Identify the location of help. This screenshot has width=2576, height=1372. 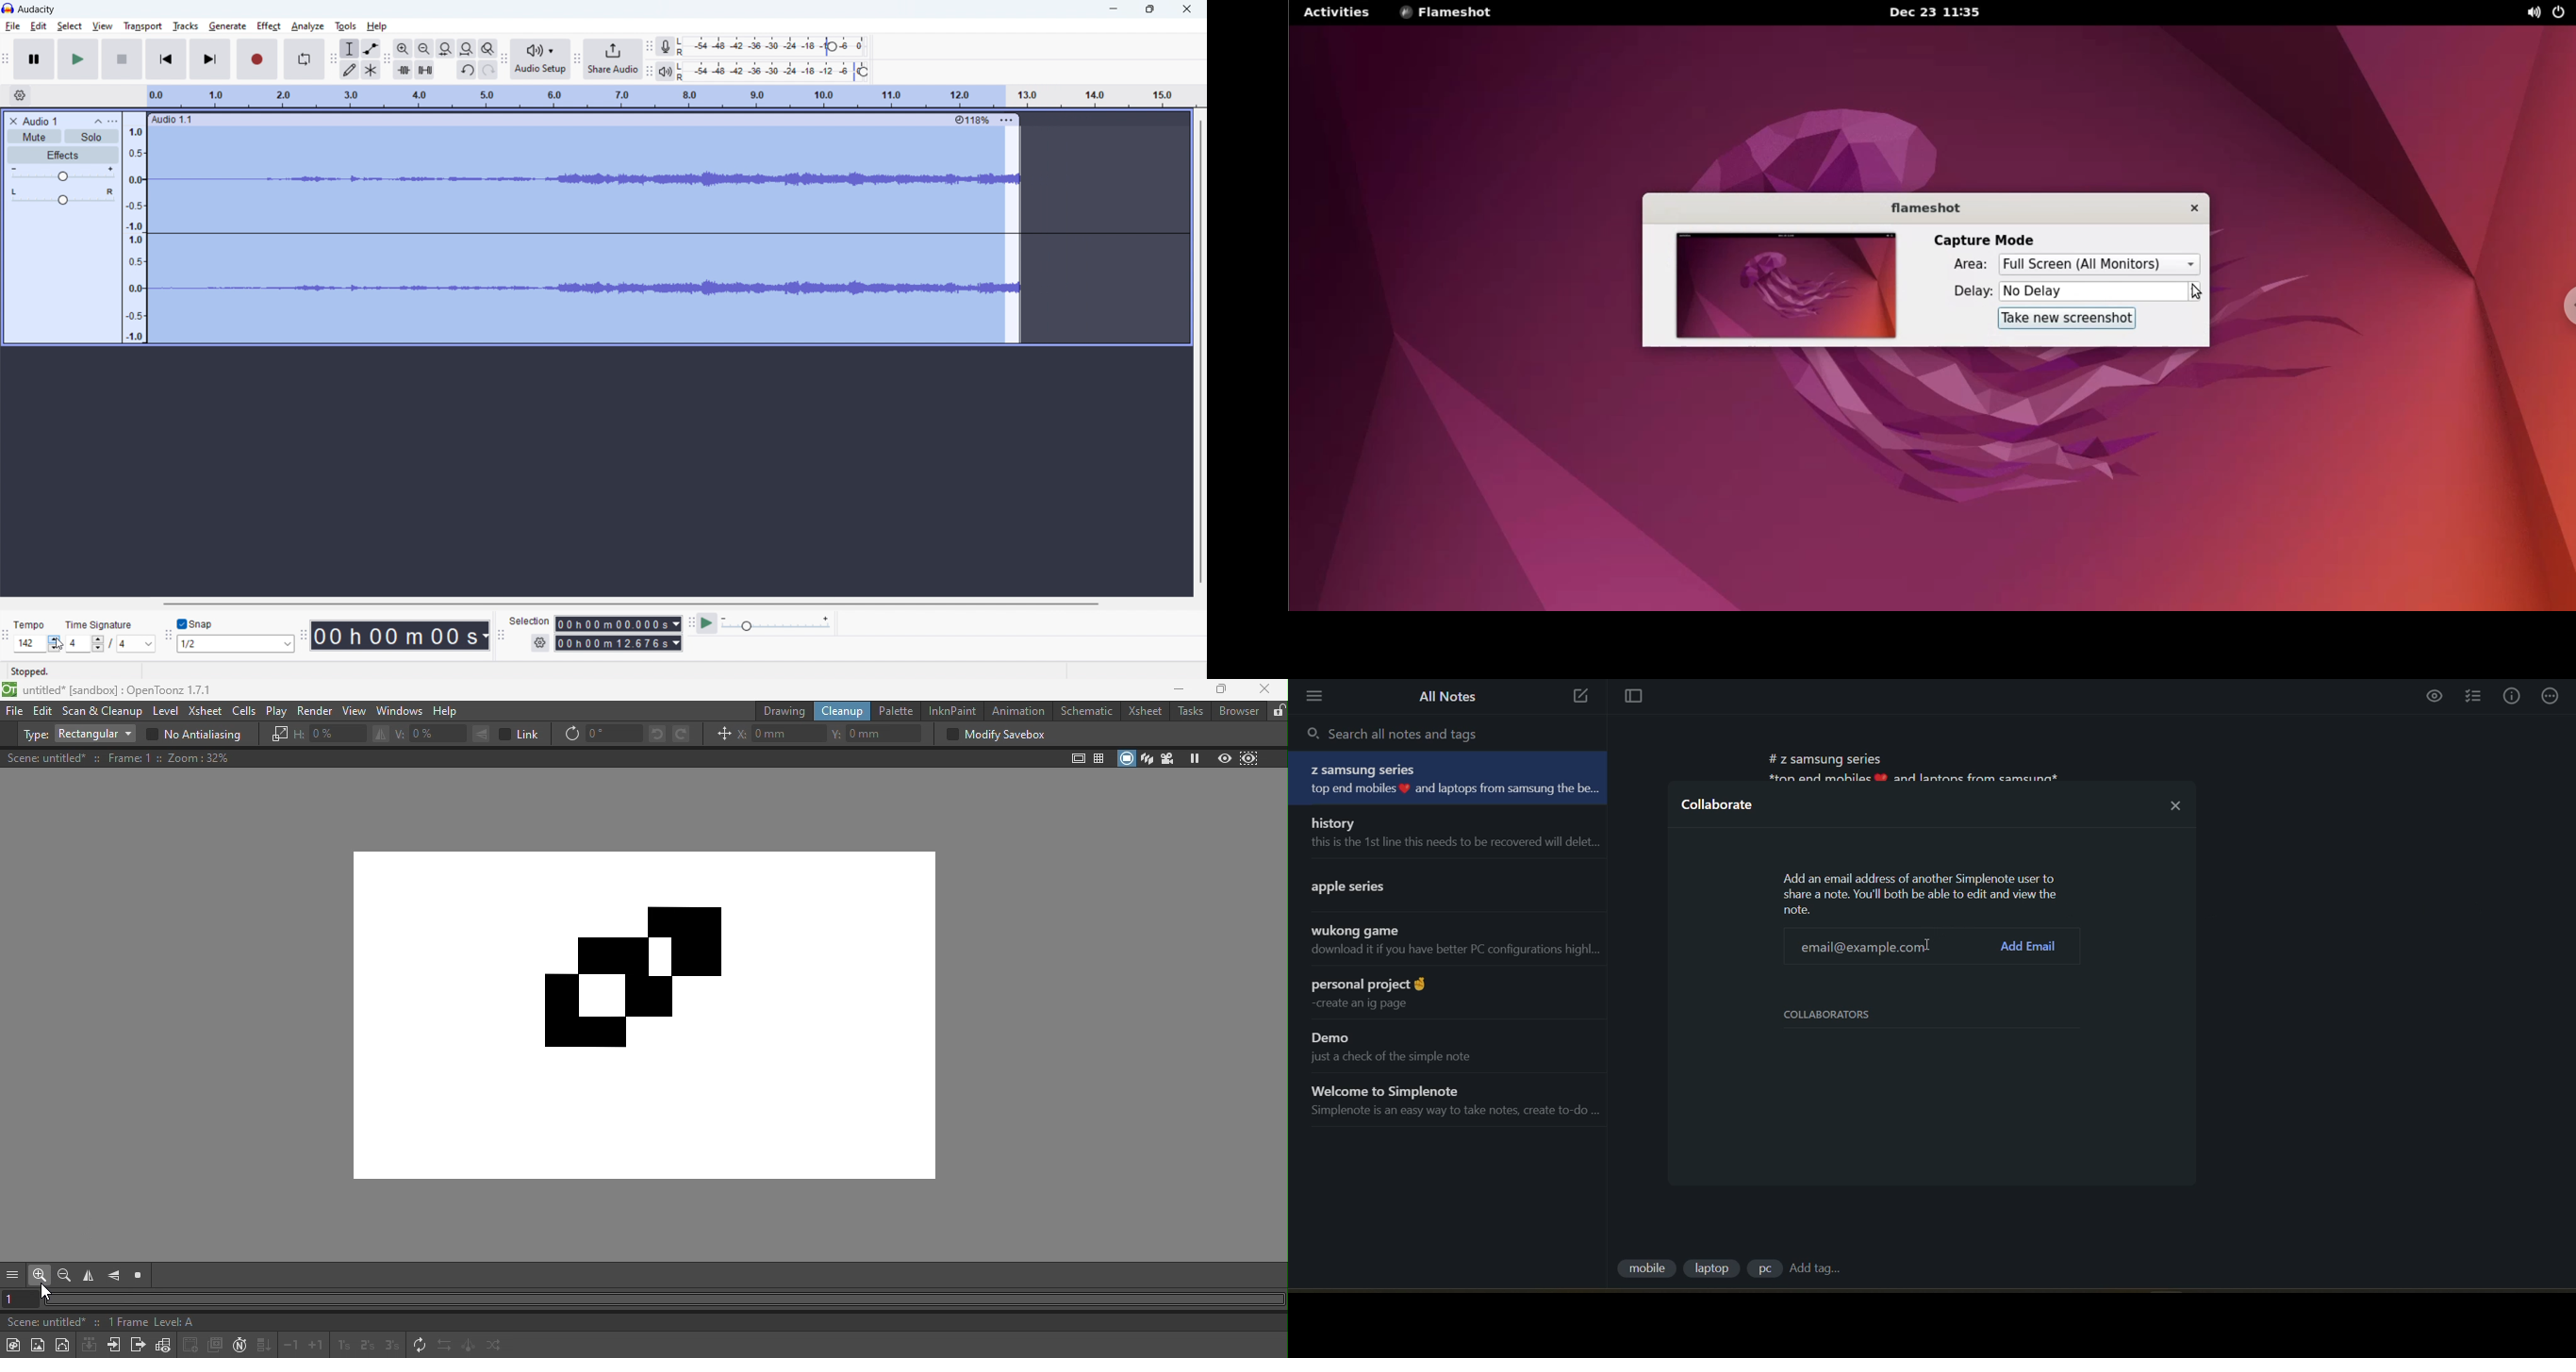
(378, 26).